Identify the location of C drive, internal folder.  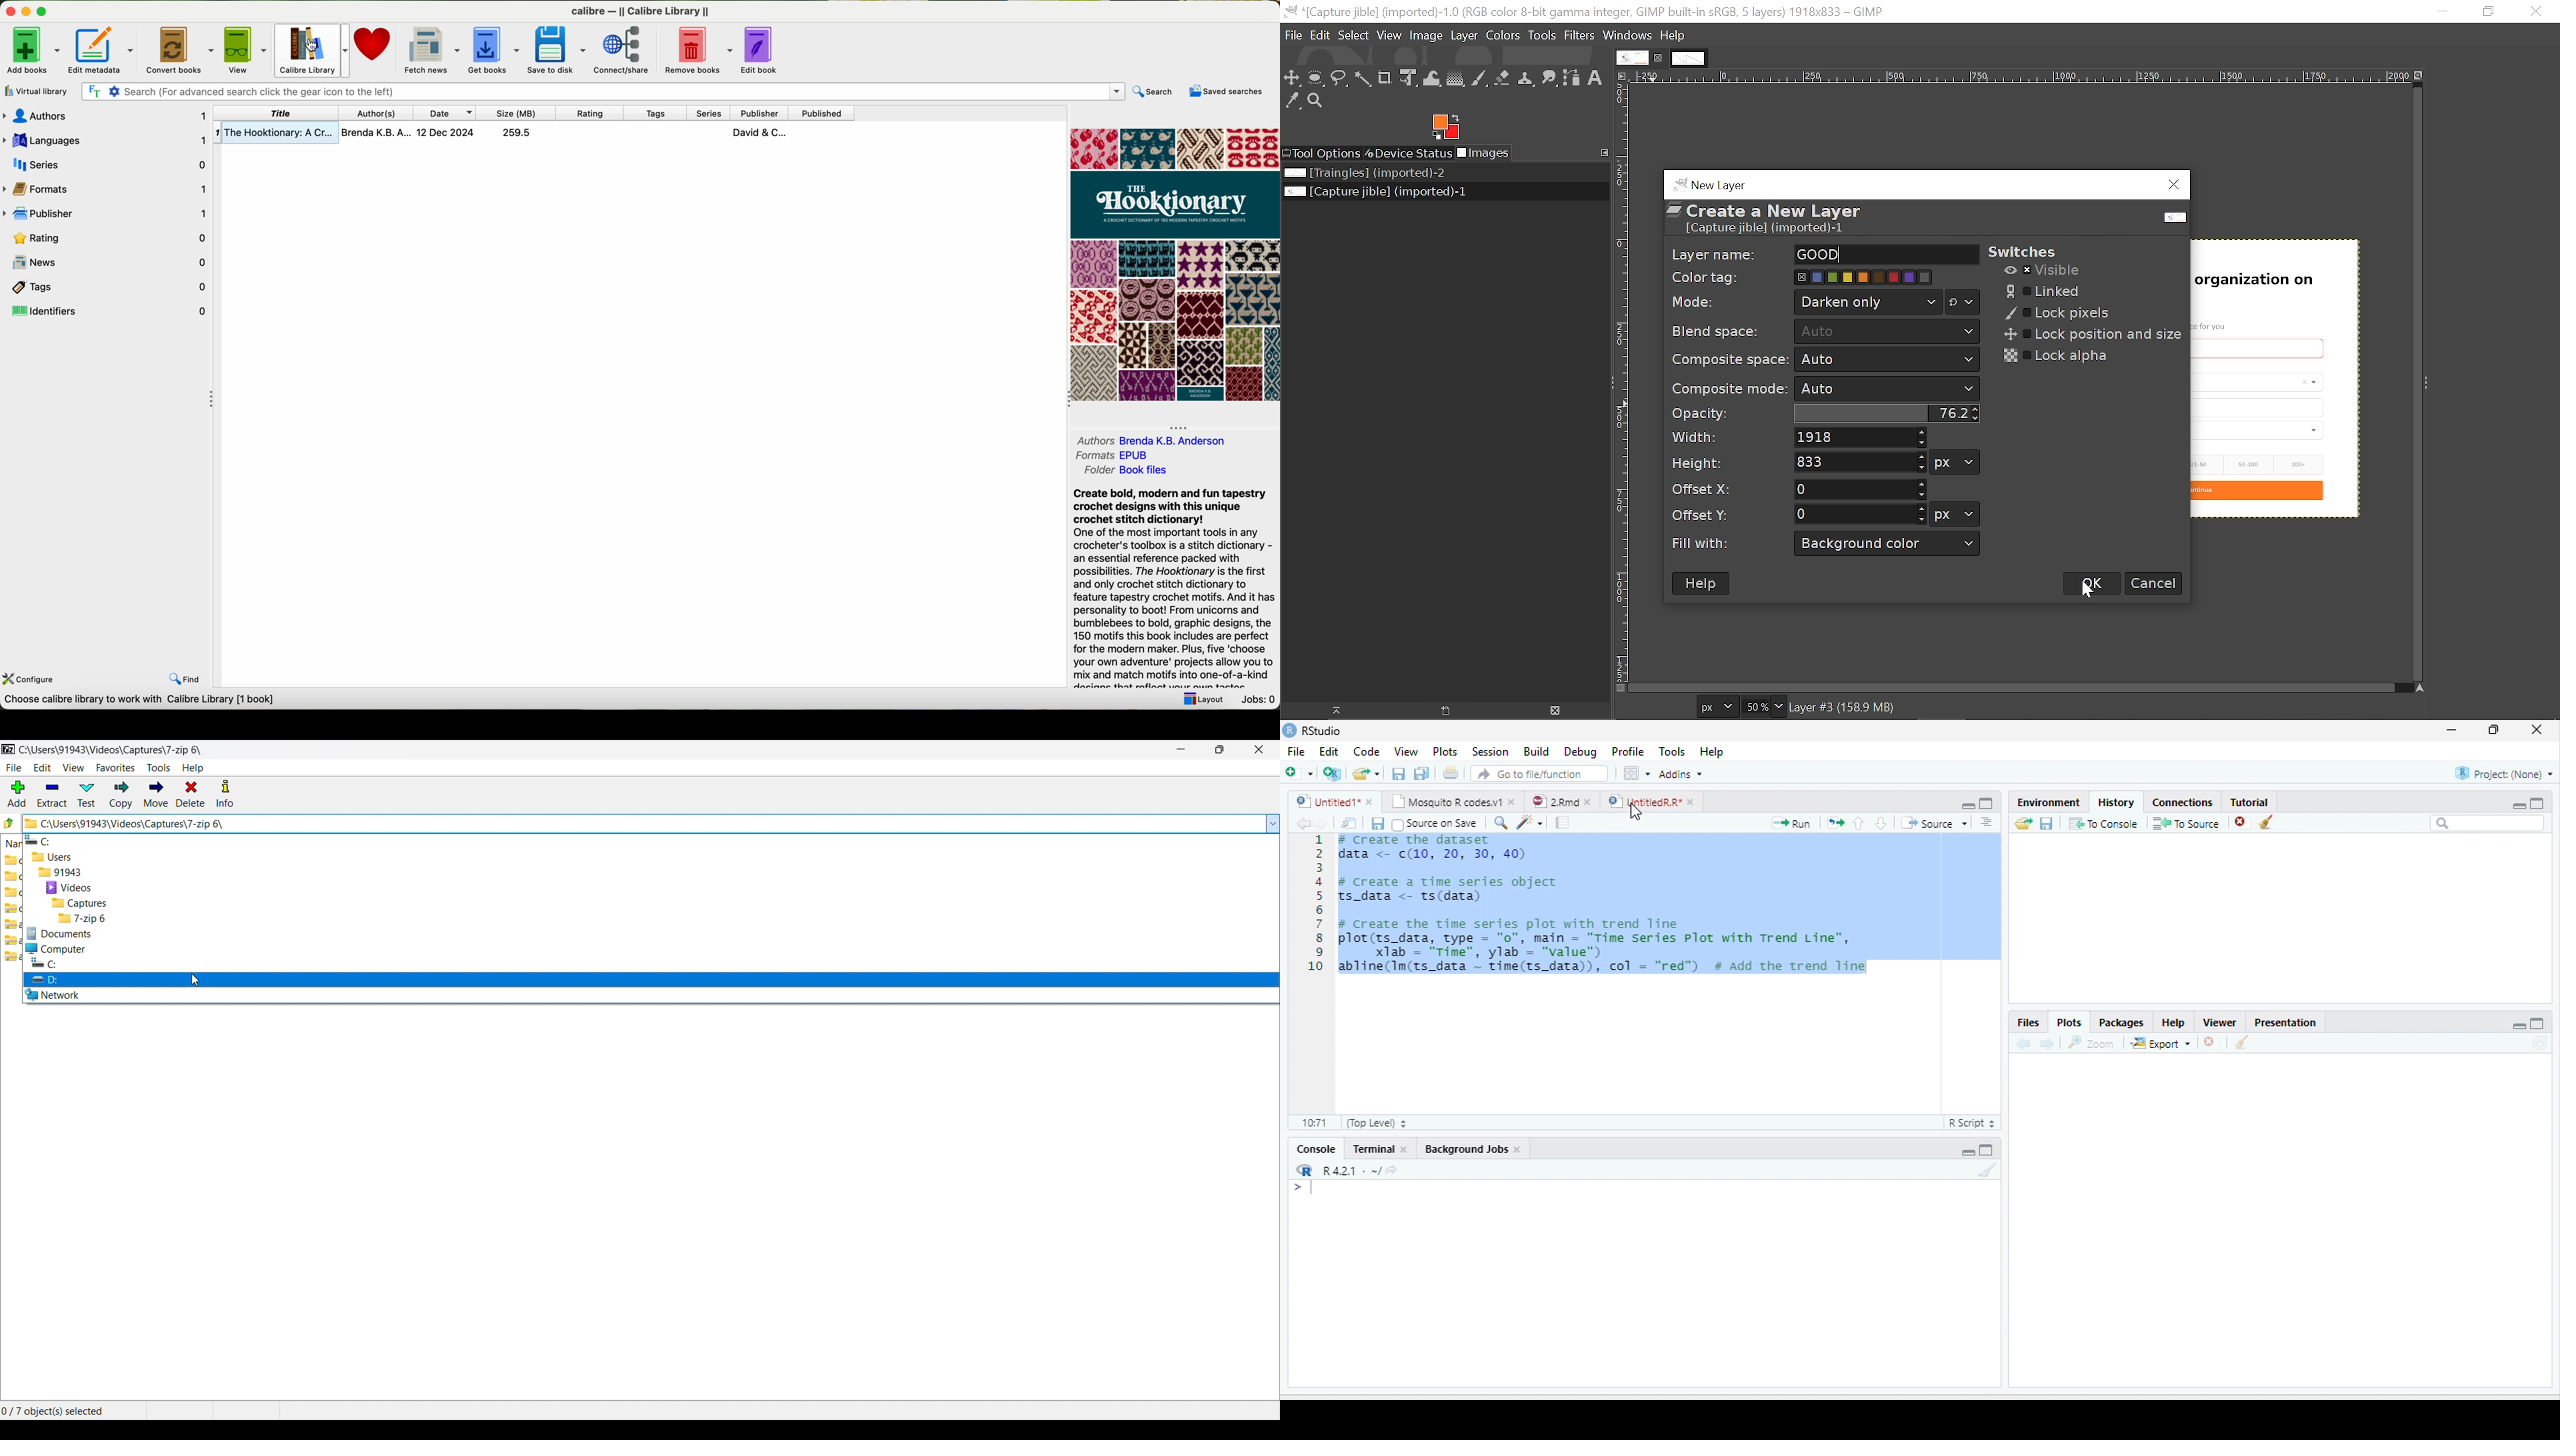
(651, 963).